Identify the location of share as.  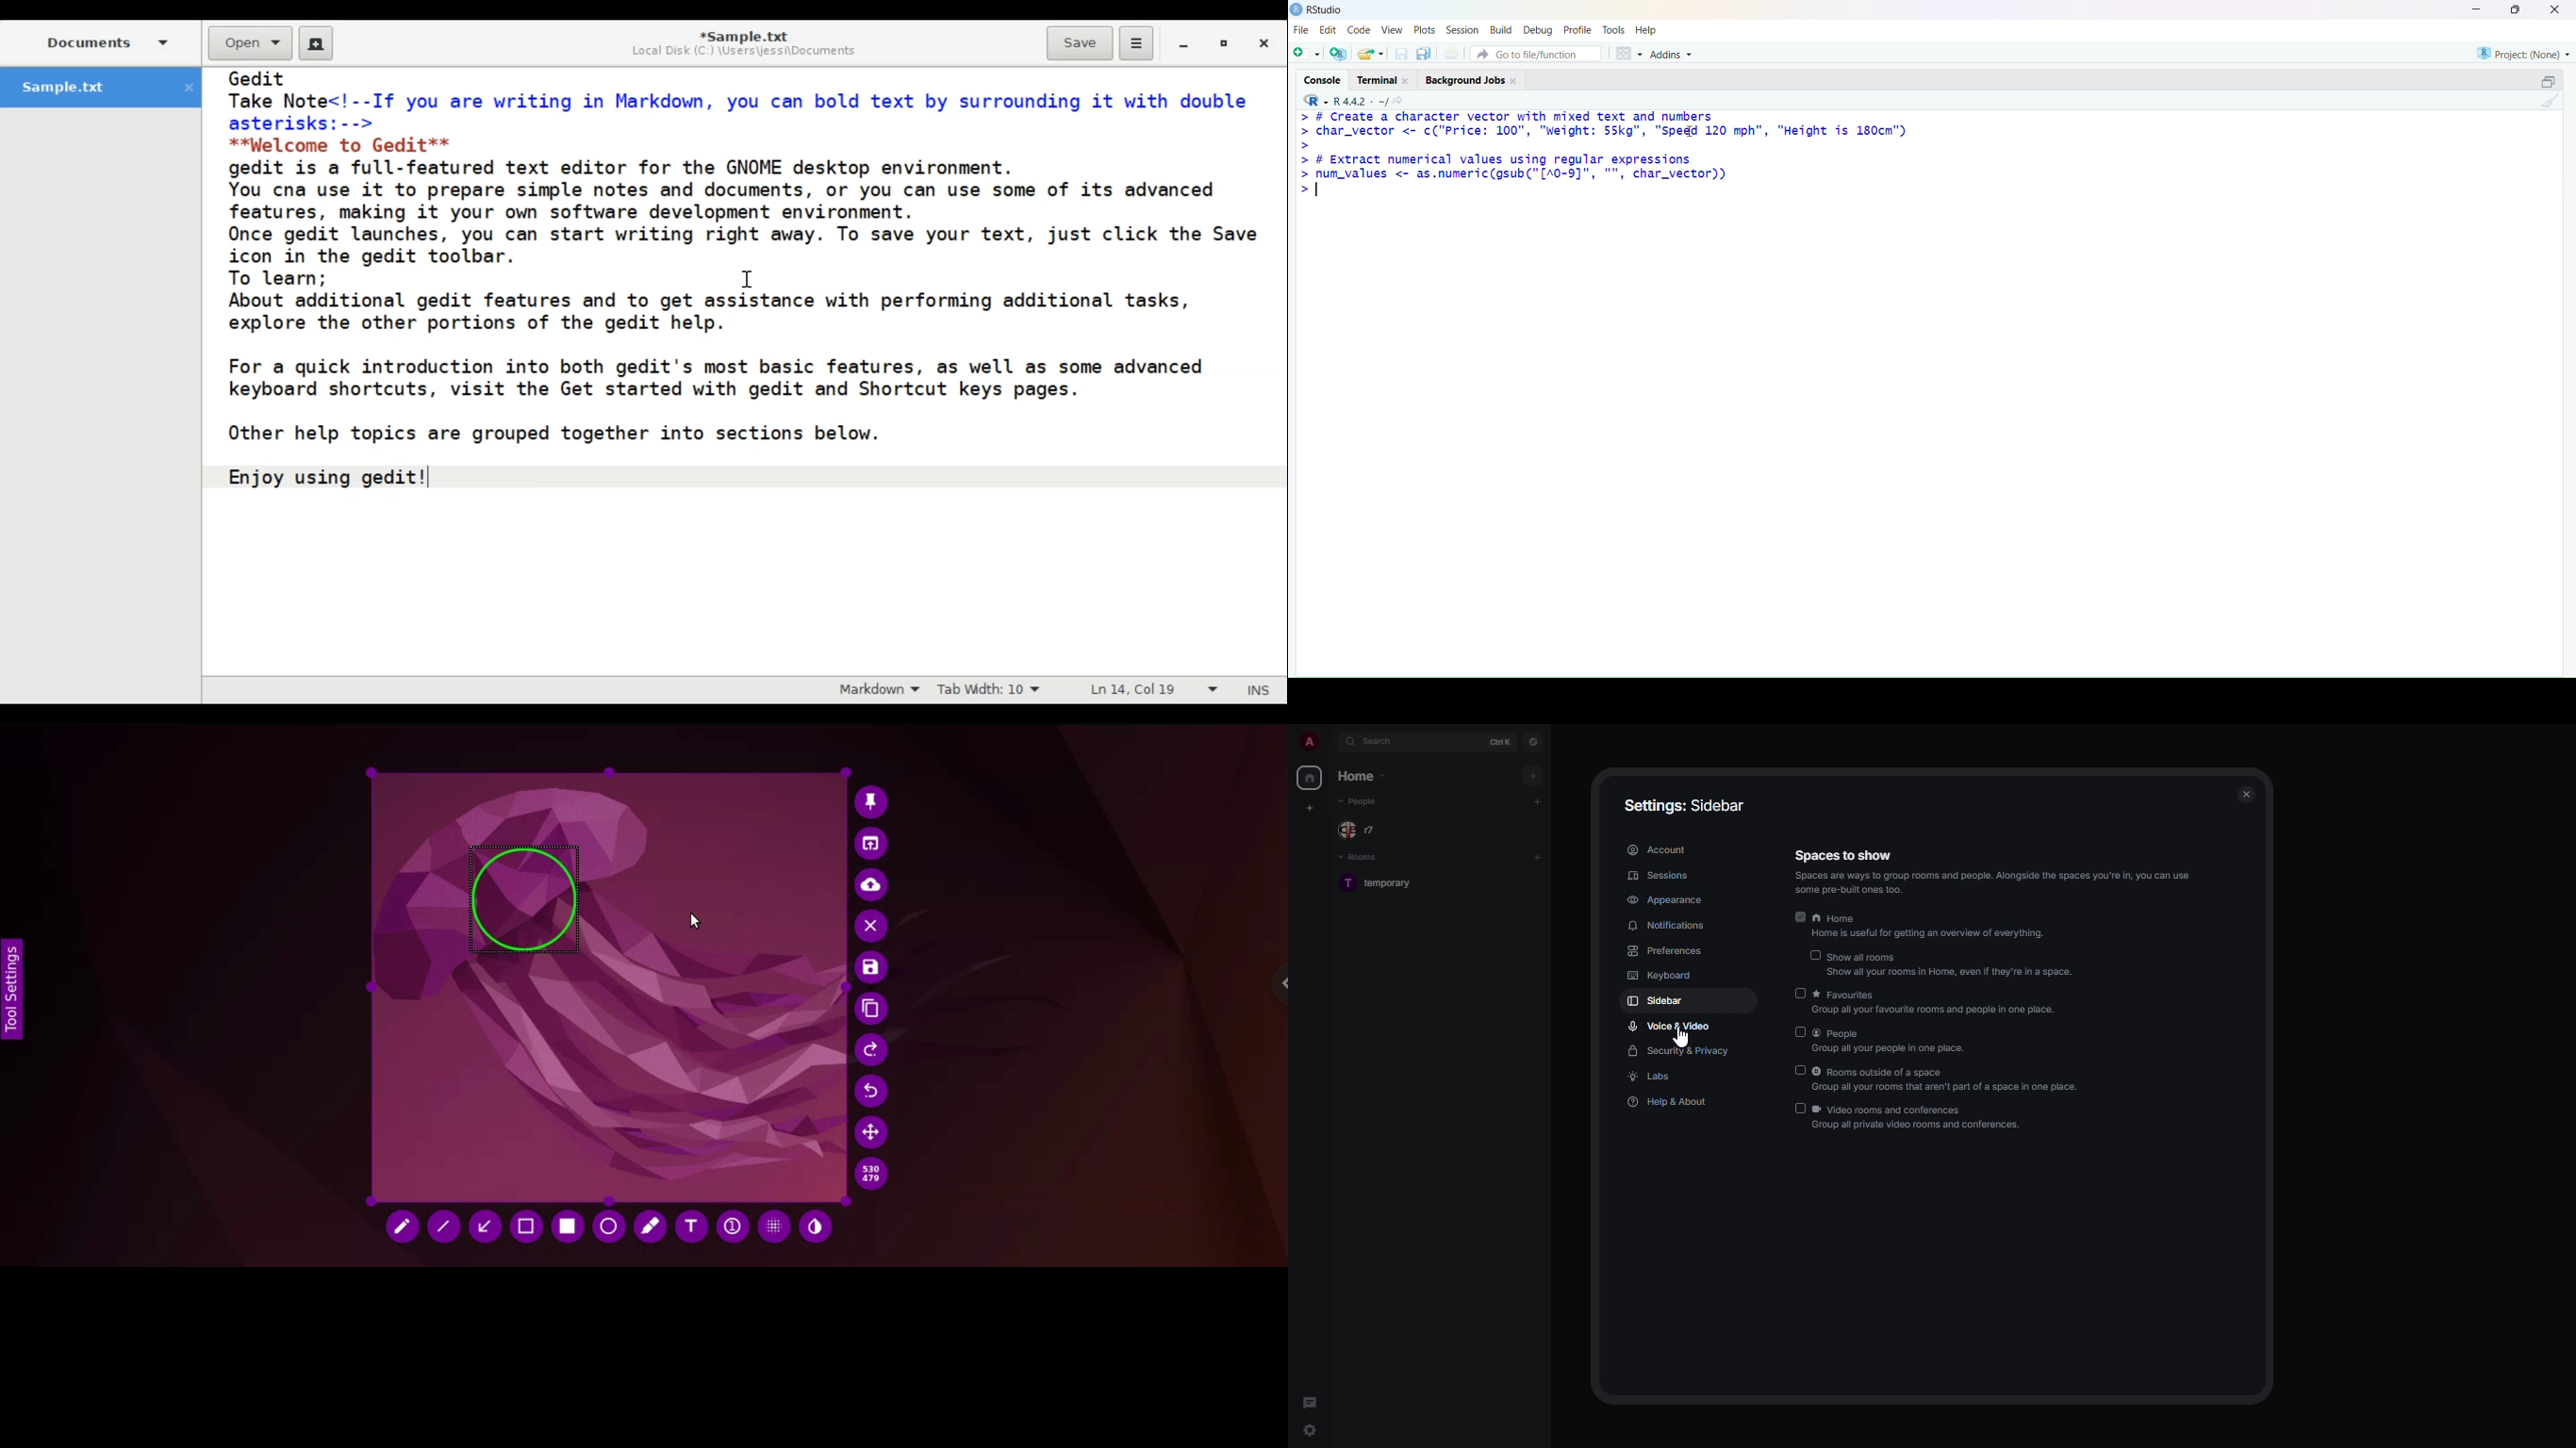
(1371, 54).